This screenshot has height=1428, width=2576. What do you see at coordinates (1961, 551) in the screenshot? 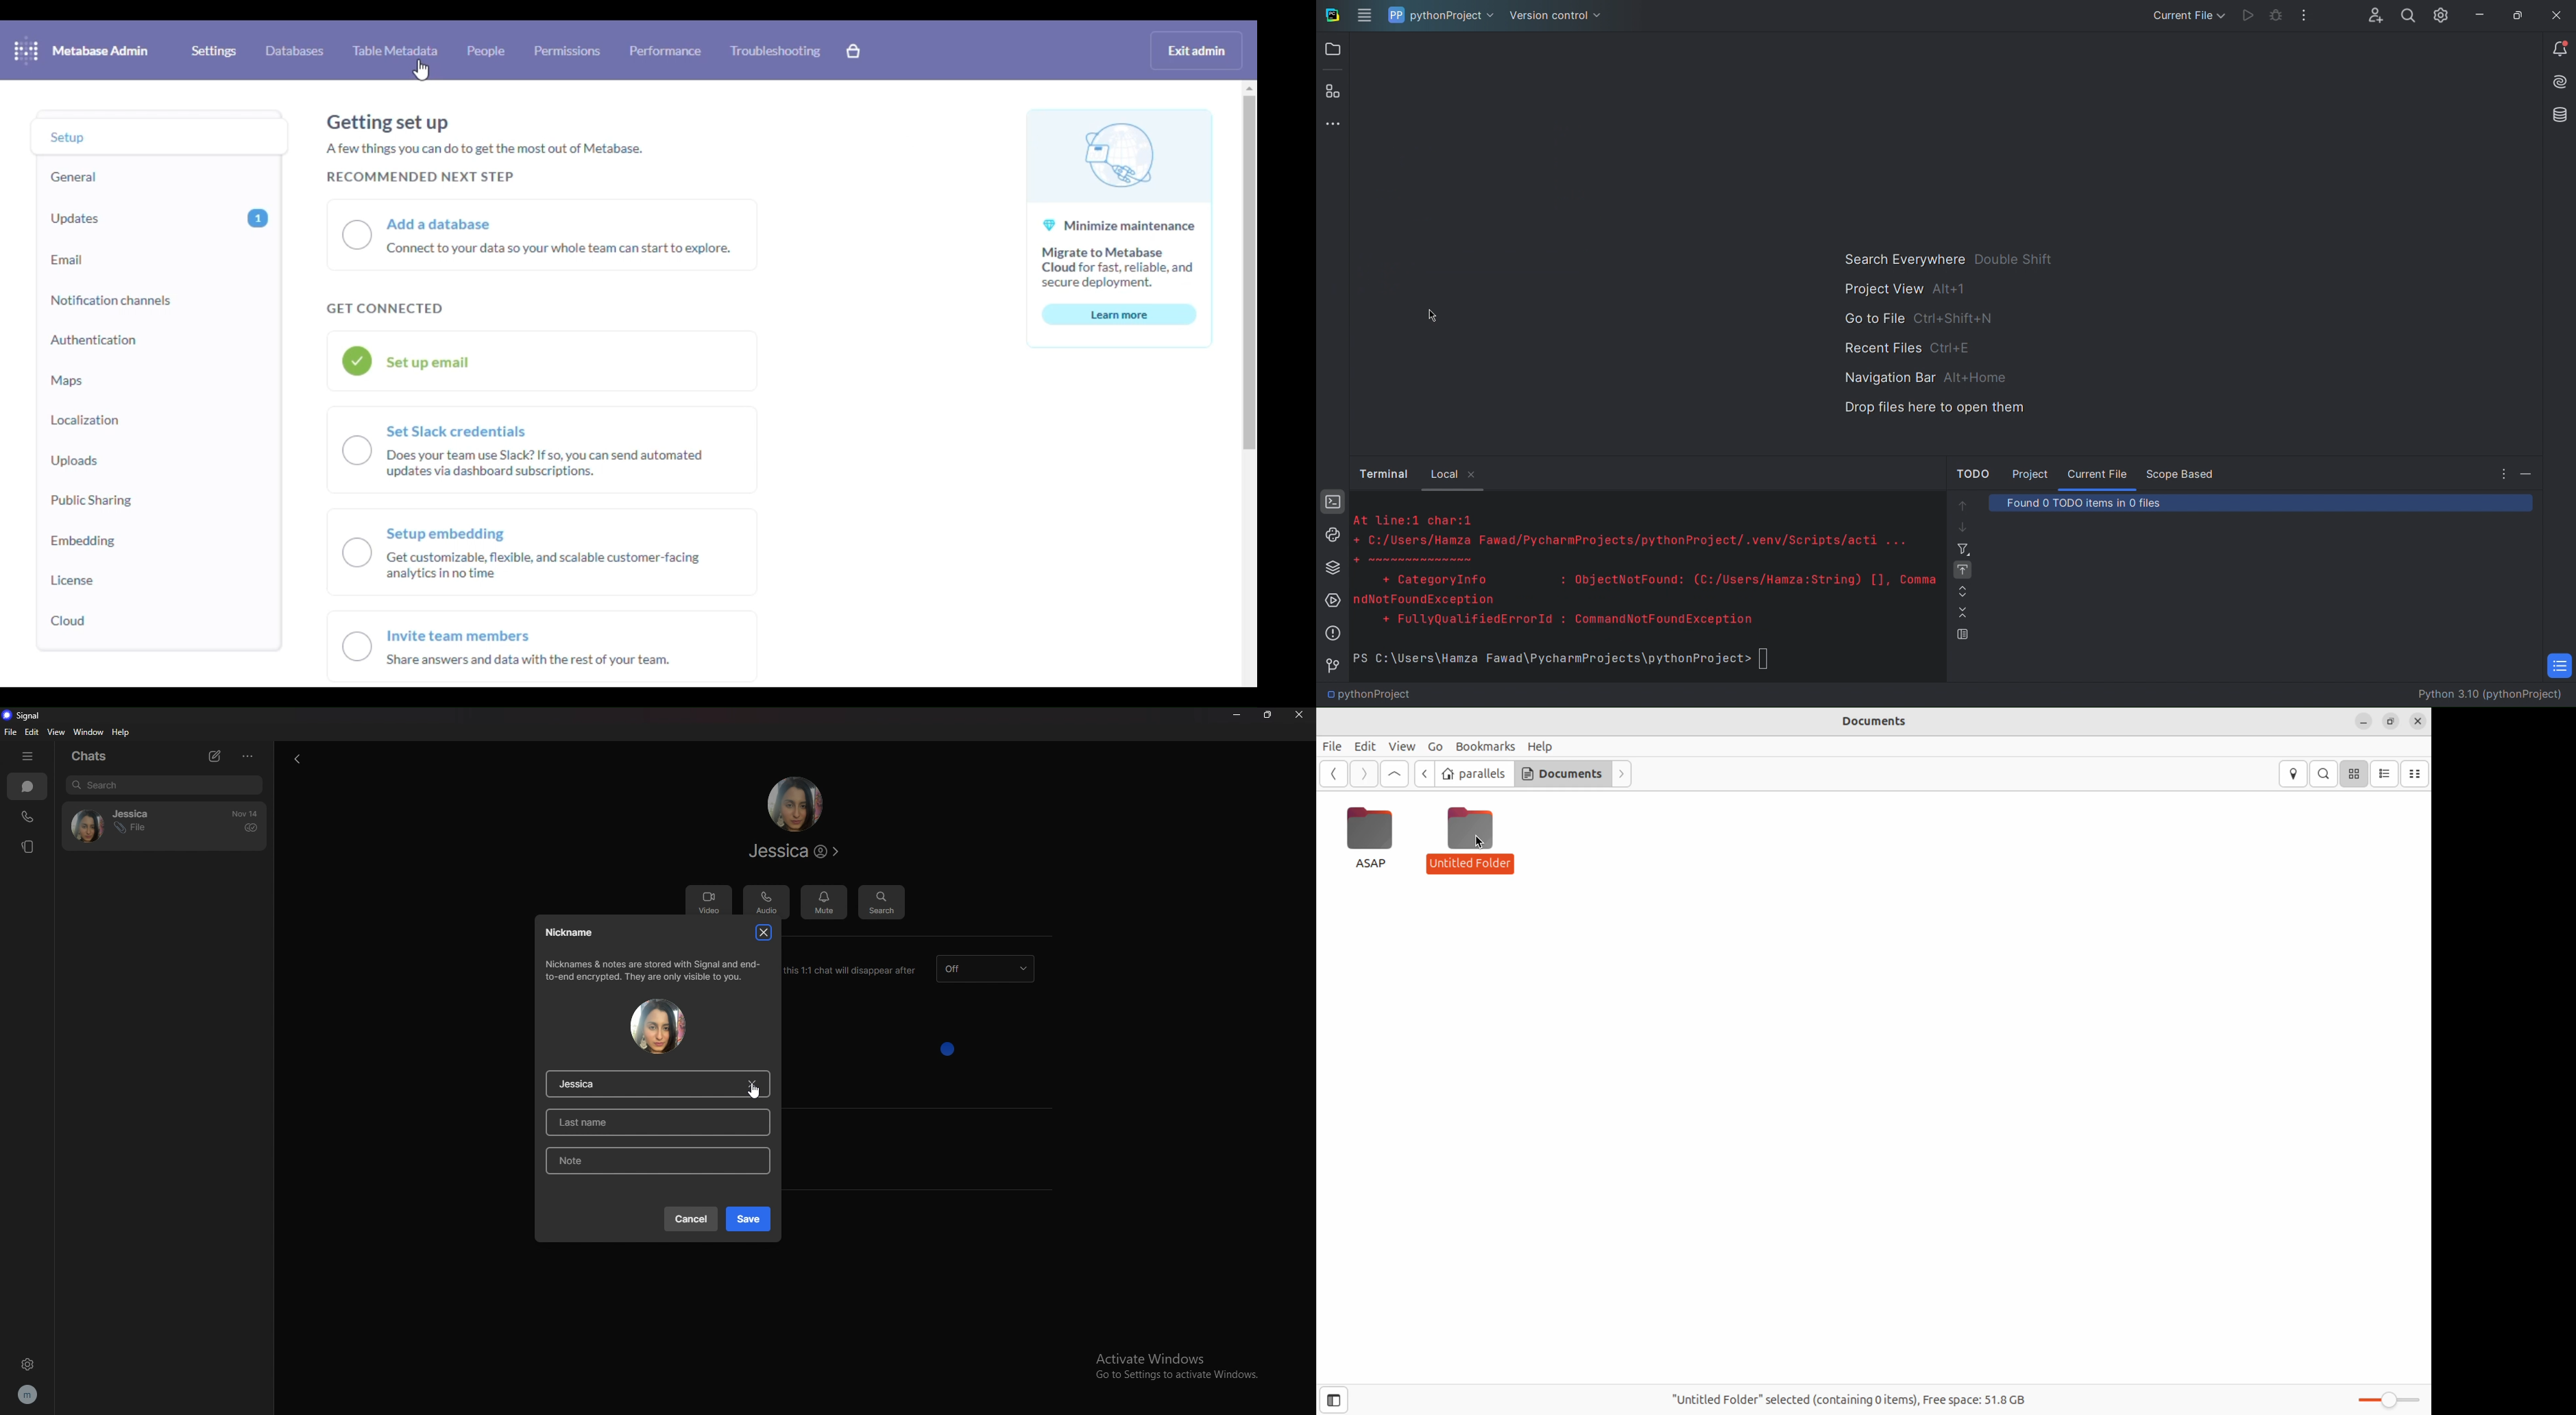
I see `Filter` at bounding box center [1961, 551].